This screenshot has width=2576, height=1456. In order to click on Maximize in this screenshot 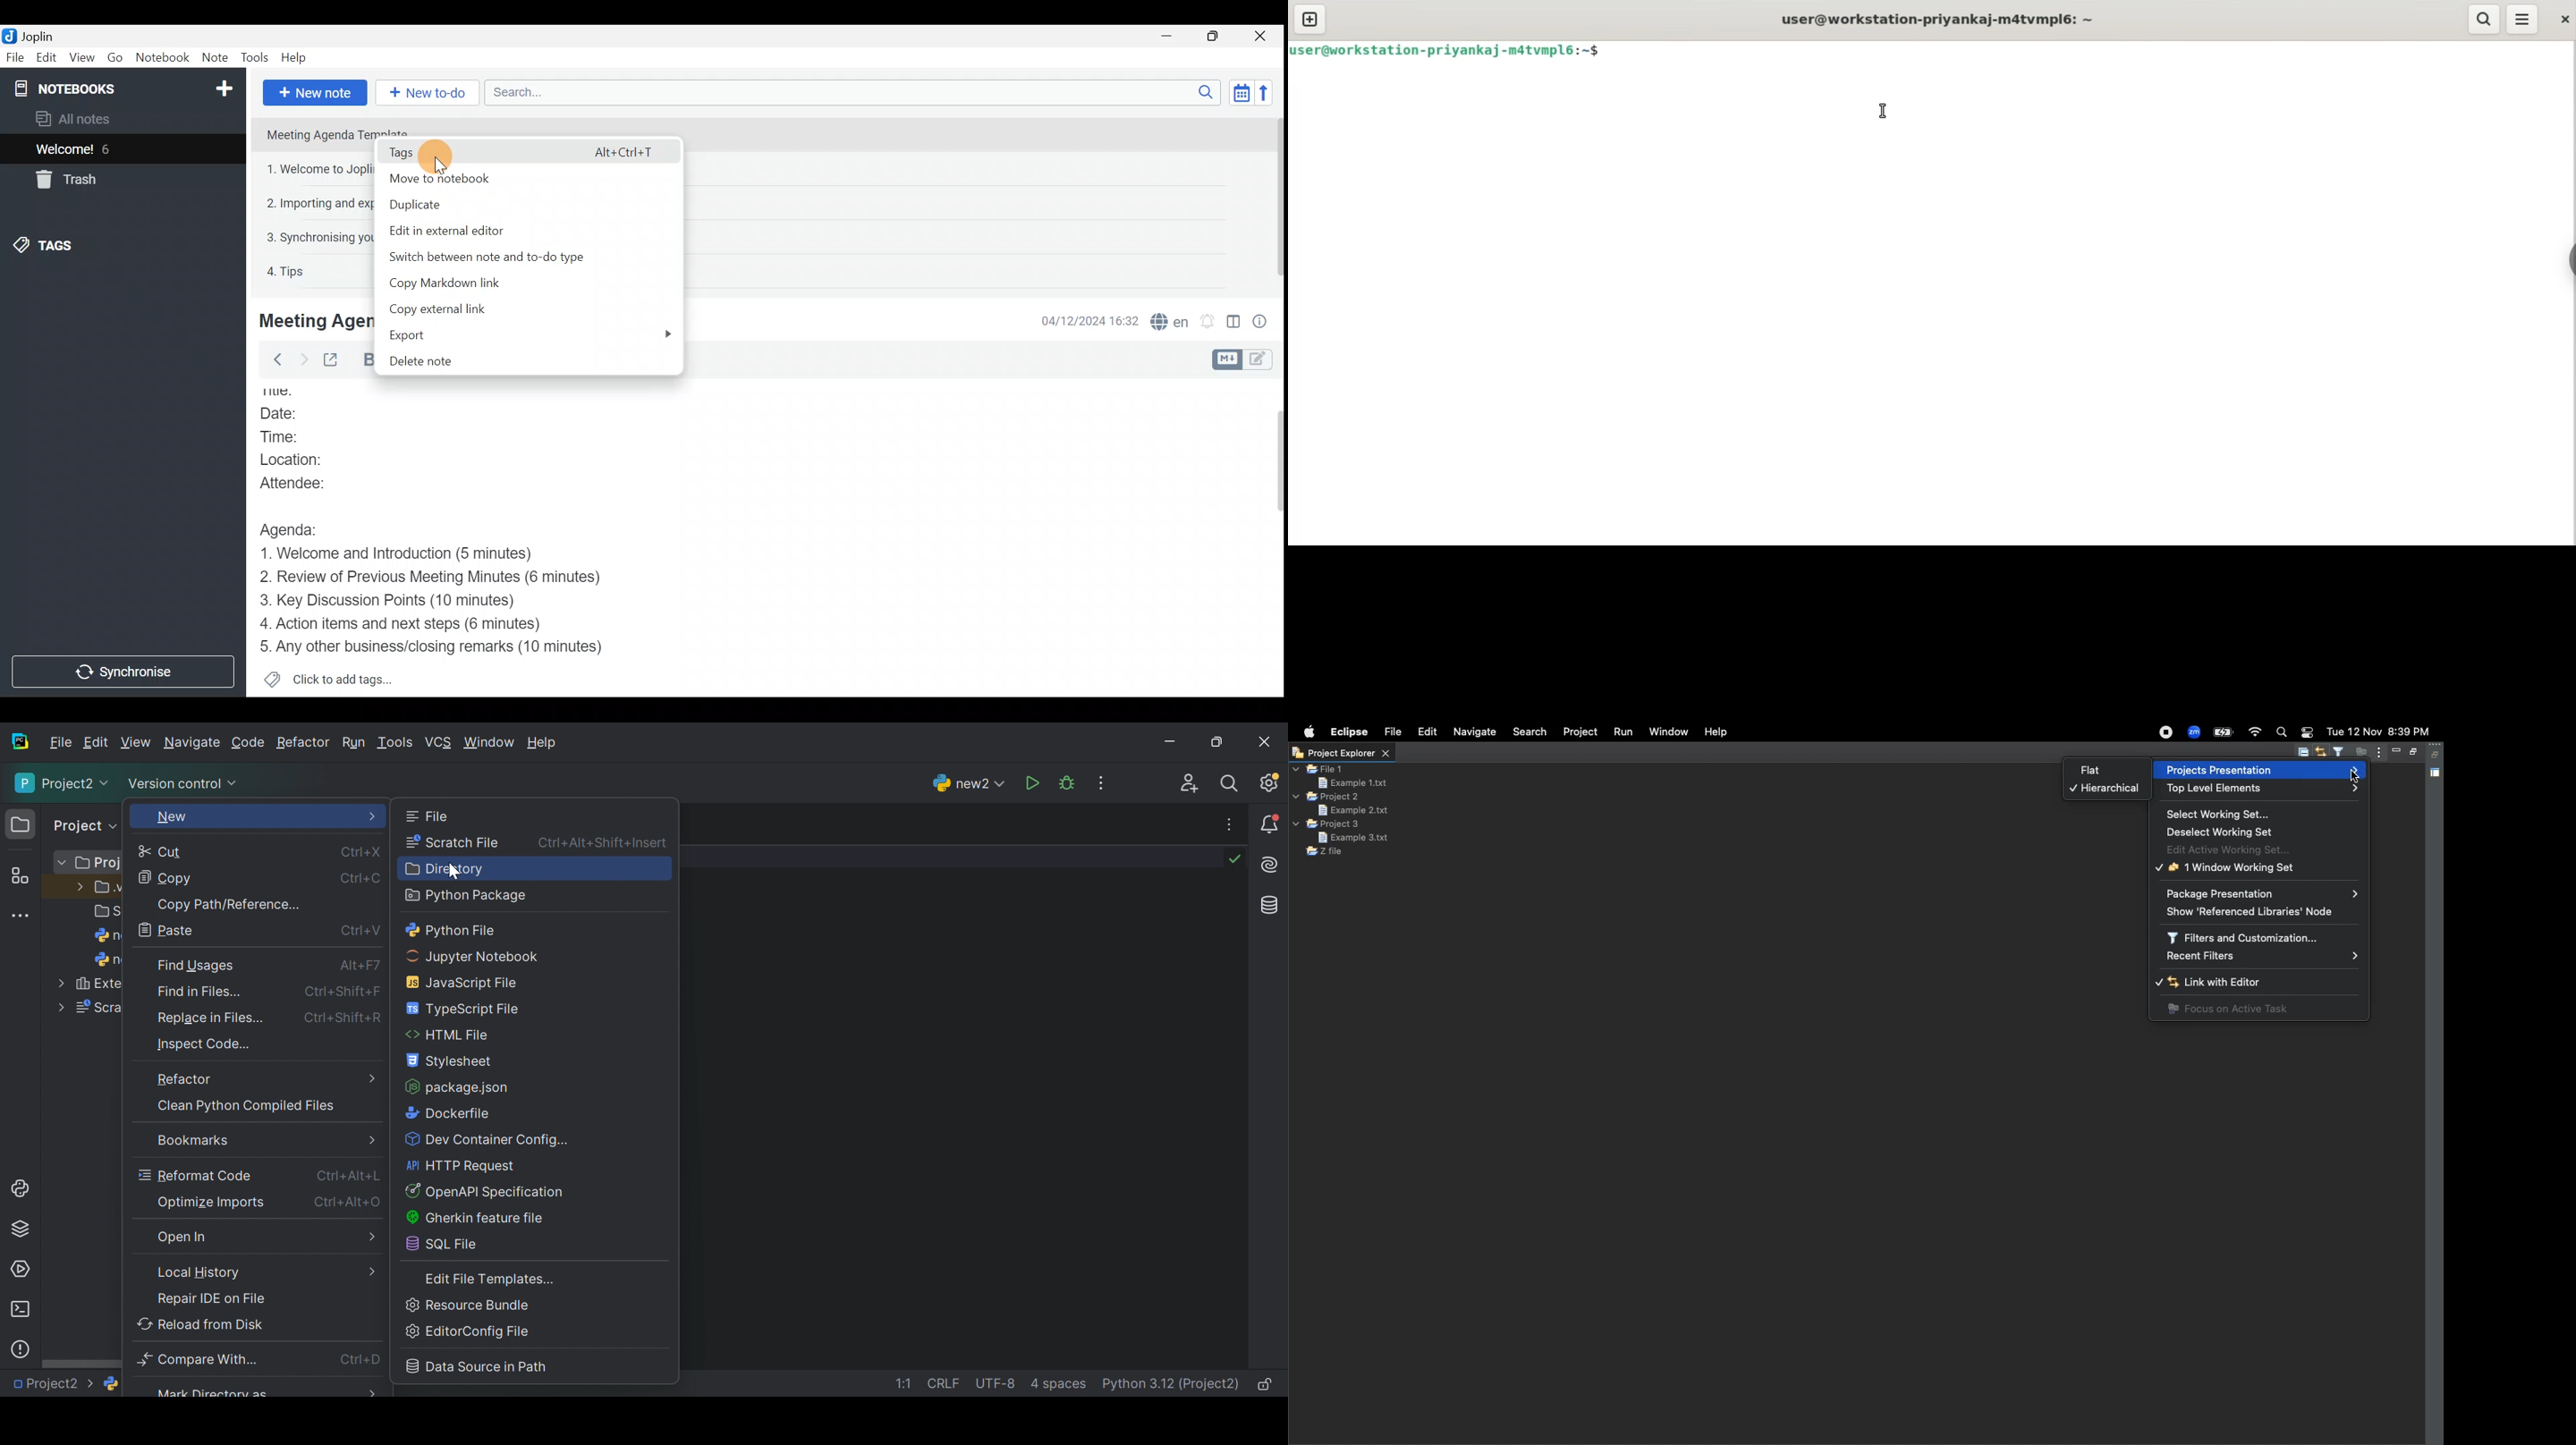, I will do `click(2412, 753)`.